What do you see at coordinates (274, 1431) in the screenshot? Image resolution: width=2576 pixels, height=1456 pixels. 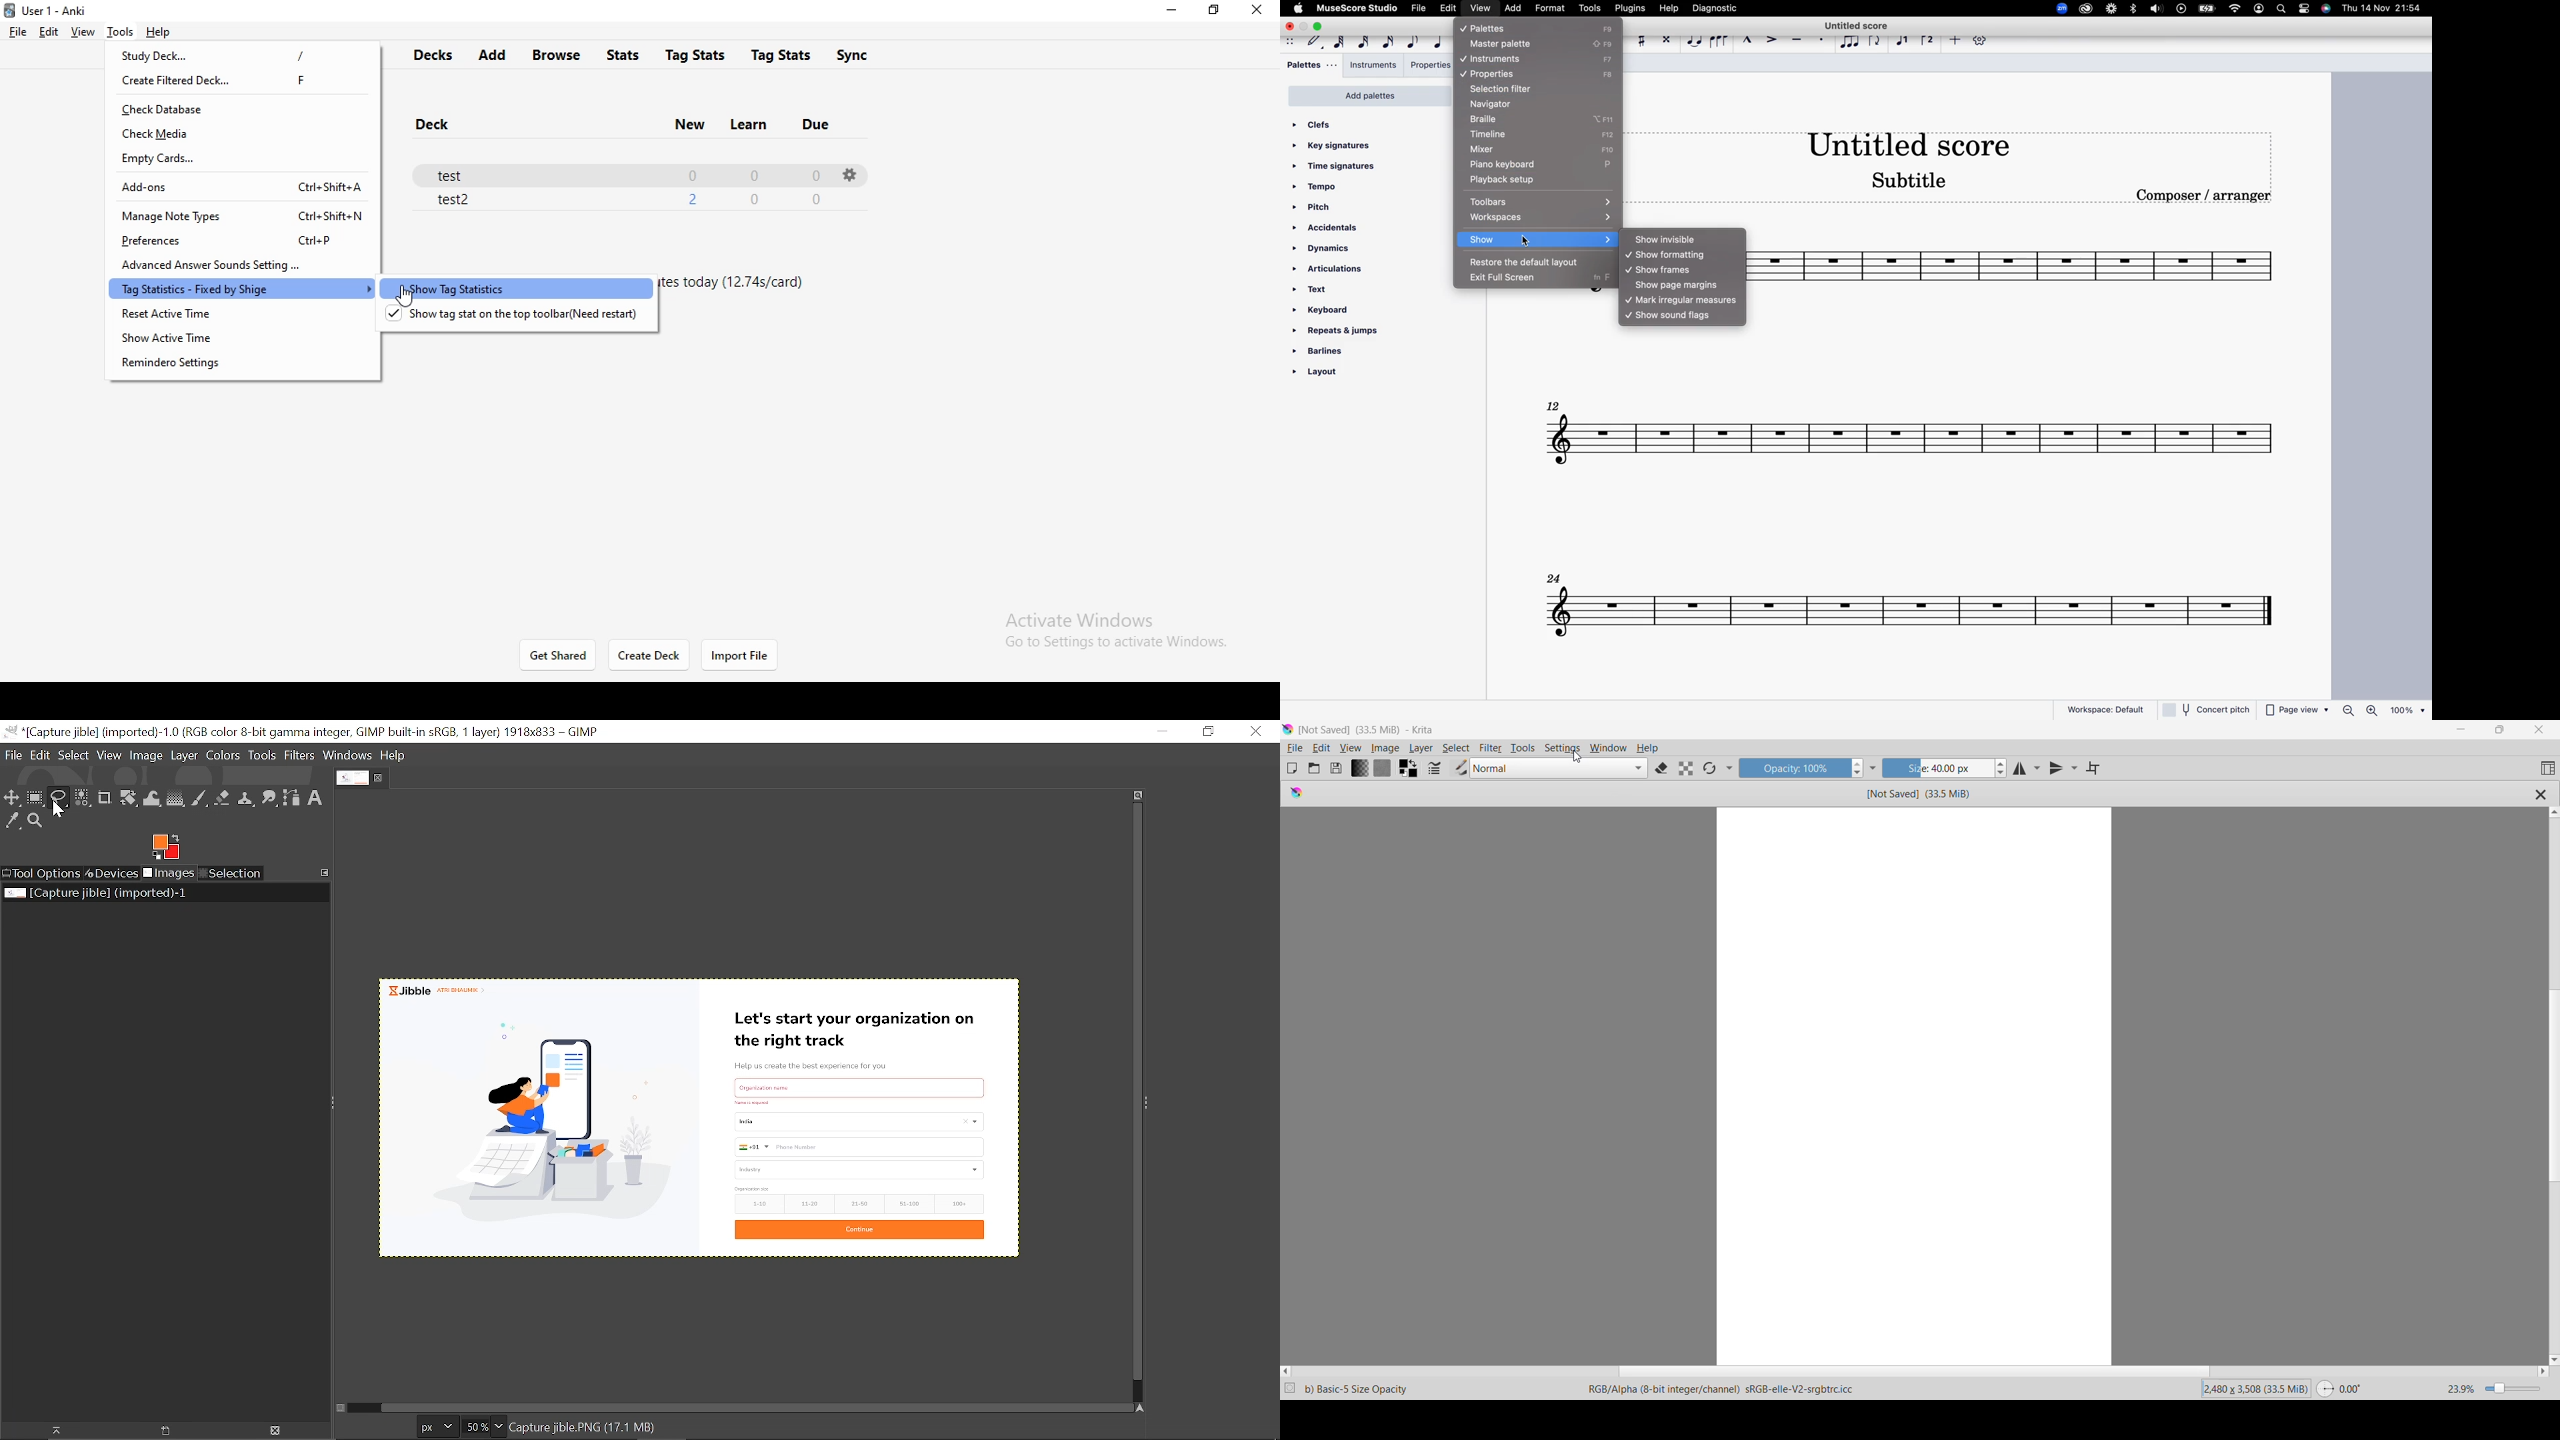 I see `Delete` at bounding box center [274, 1431].